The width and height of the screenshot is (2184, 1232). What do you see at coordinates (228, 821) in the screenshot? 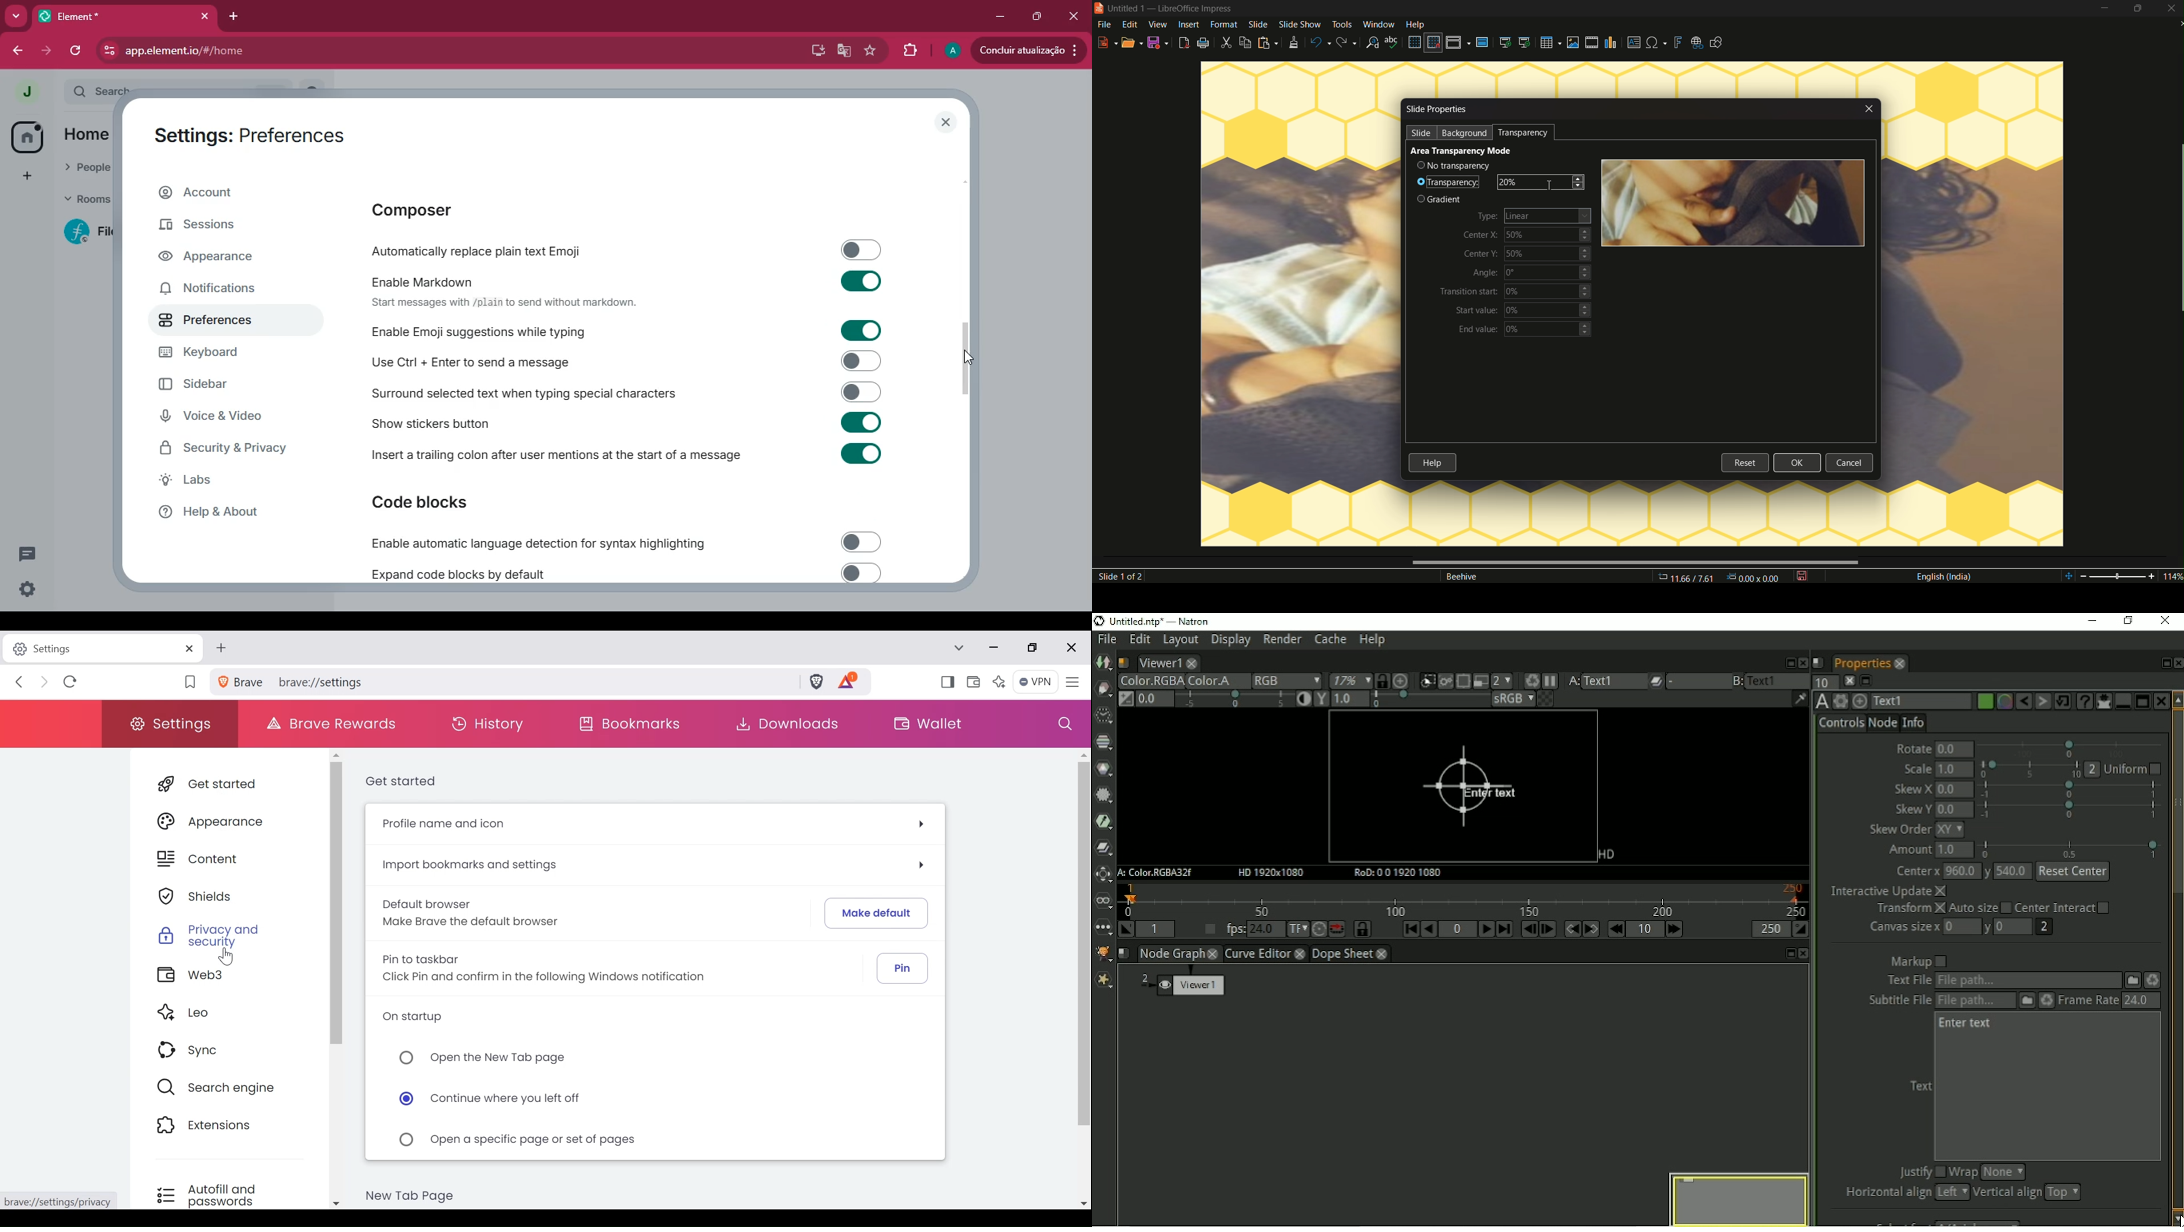
I see `Appearance` at bounding box center [228, 821].